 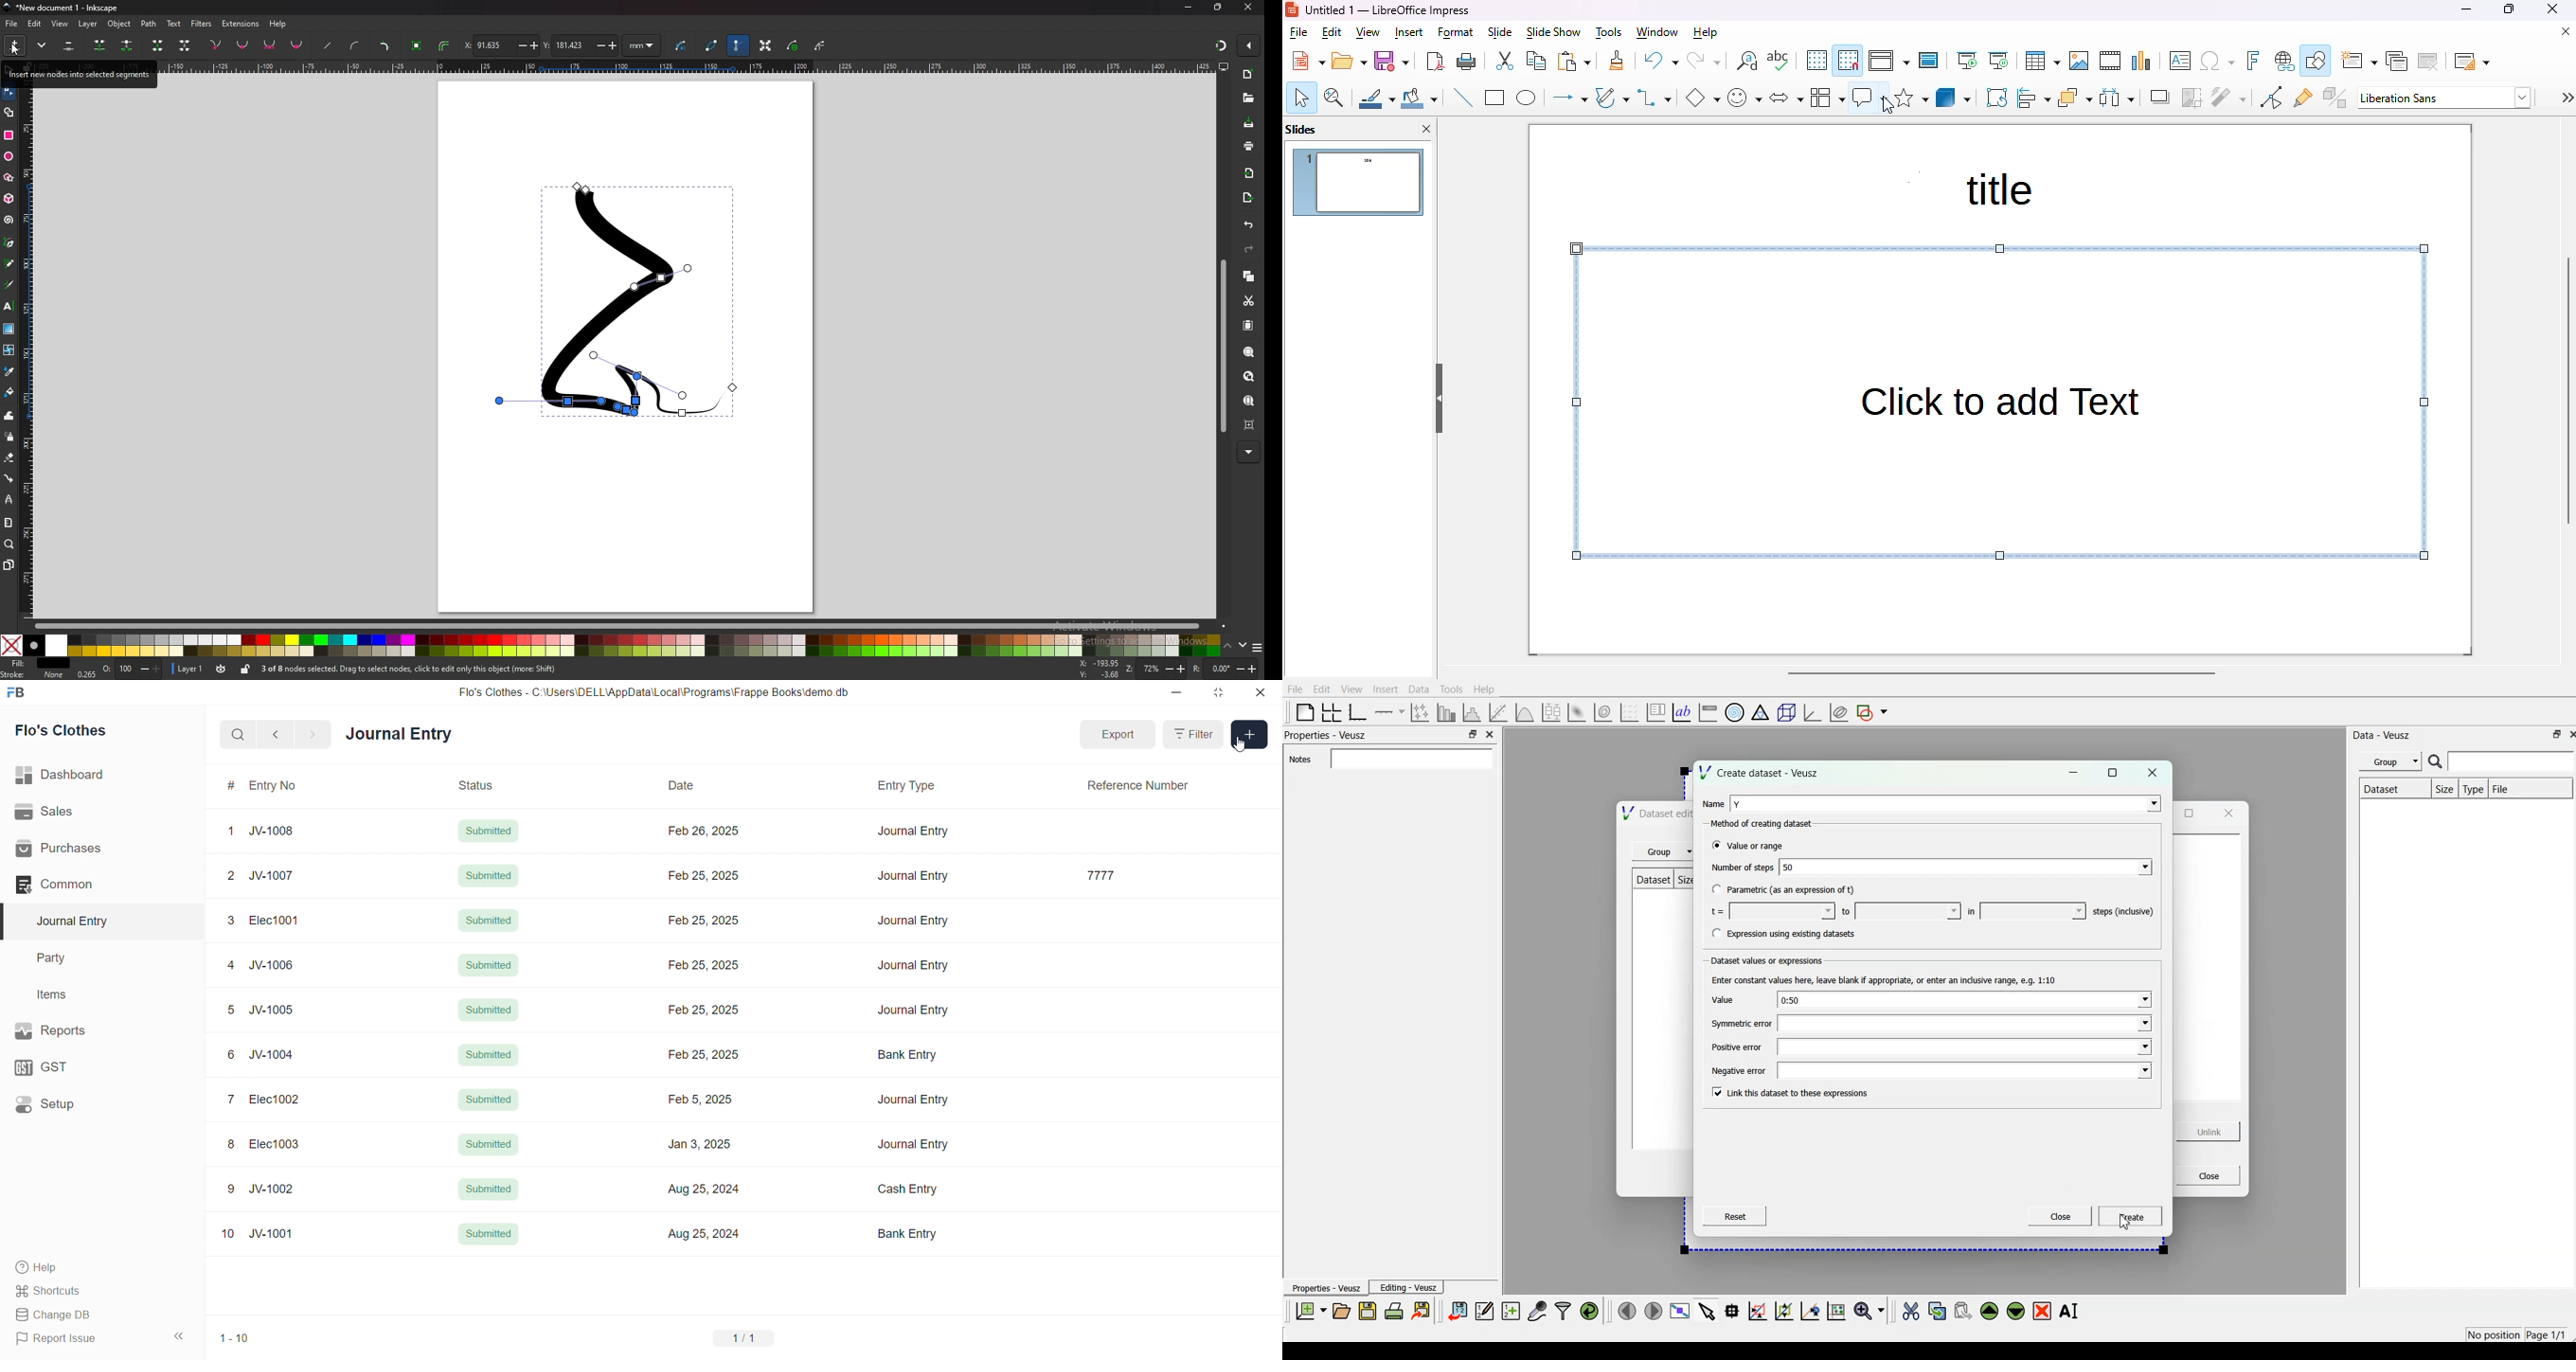 What do you see at coordinates (793, 46) in the screenshot?
I see `mask` at bounding box center [793, 46].